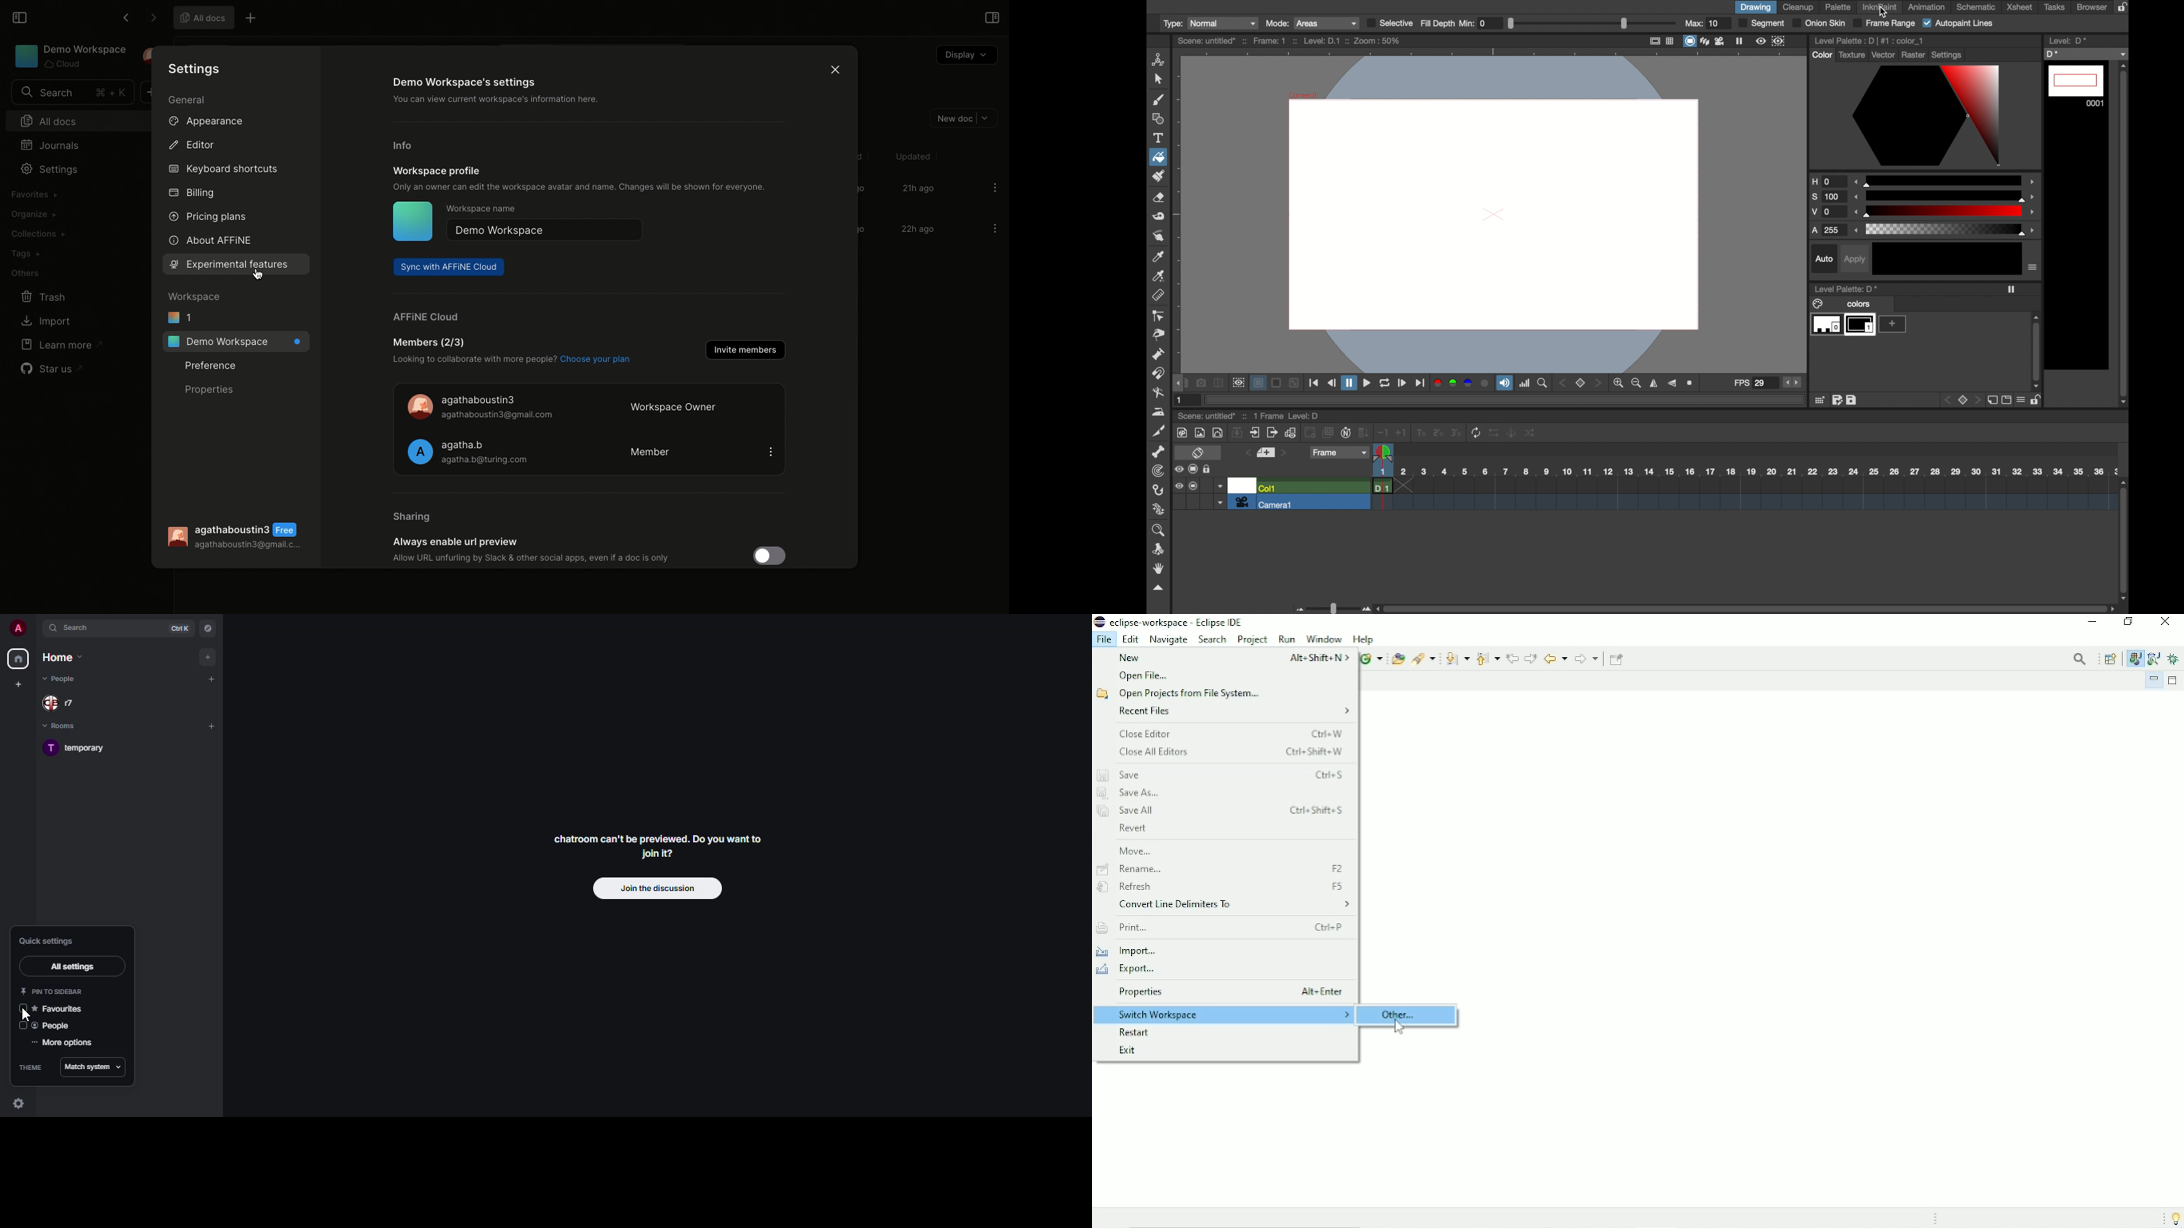 This screenshot has width=2184, height=1232. What do you see at coordinates (1437, 433) in the screenshot?
I see `2` at bounding box center [1437, 433].